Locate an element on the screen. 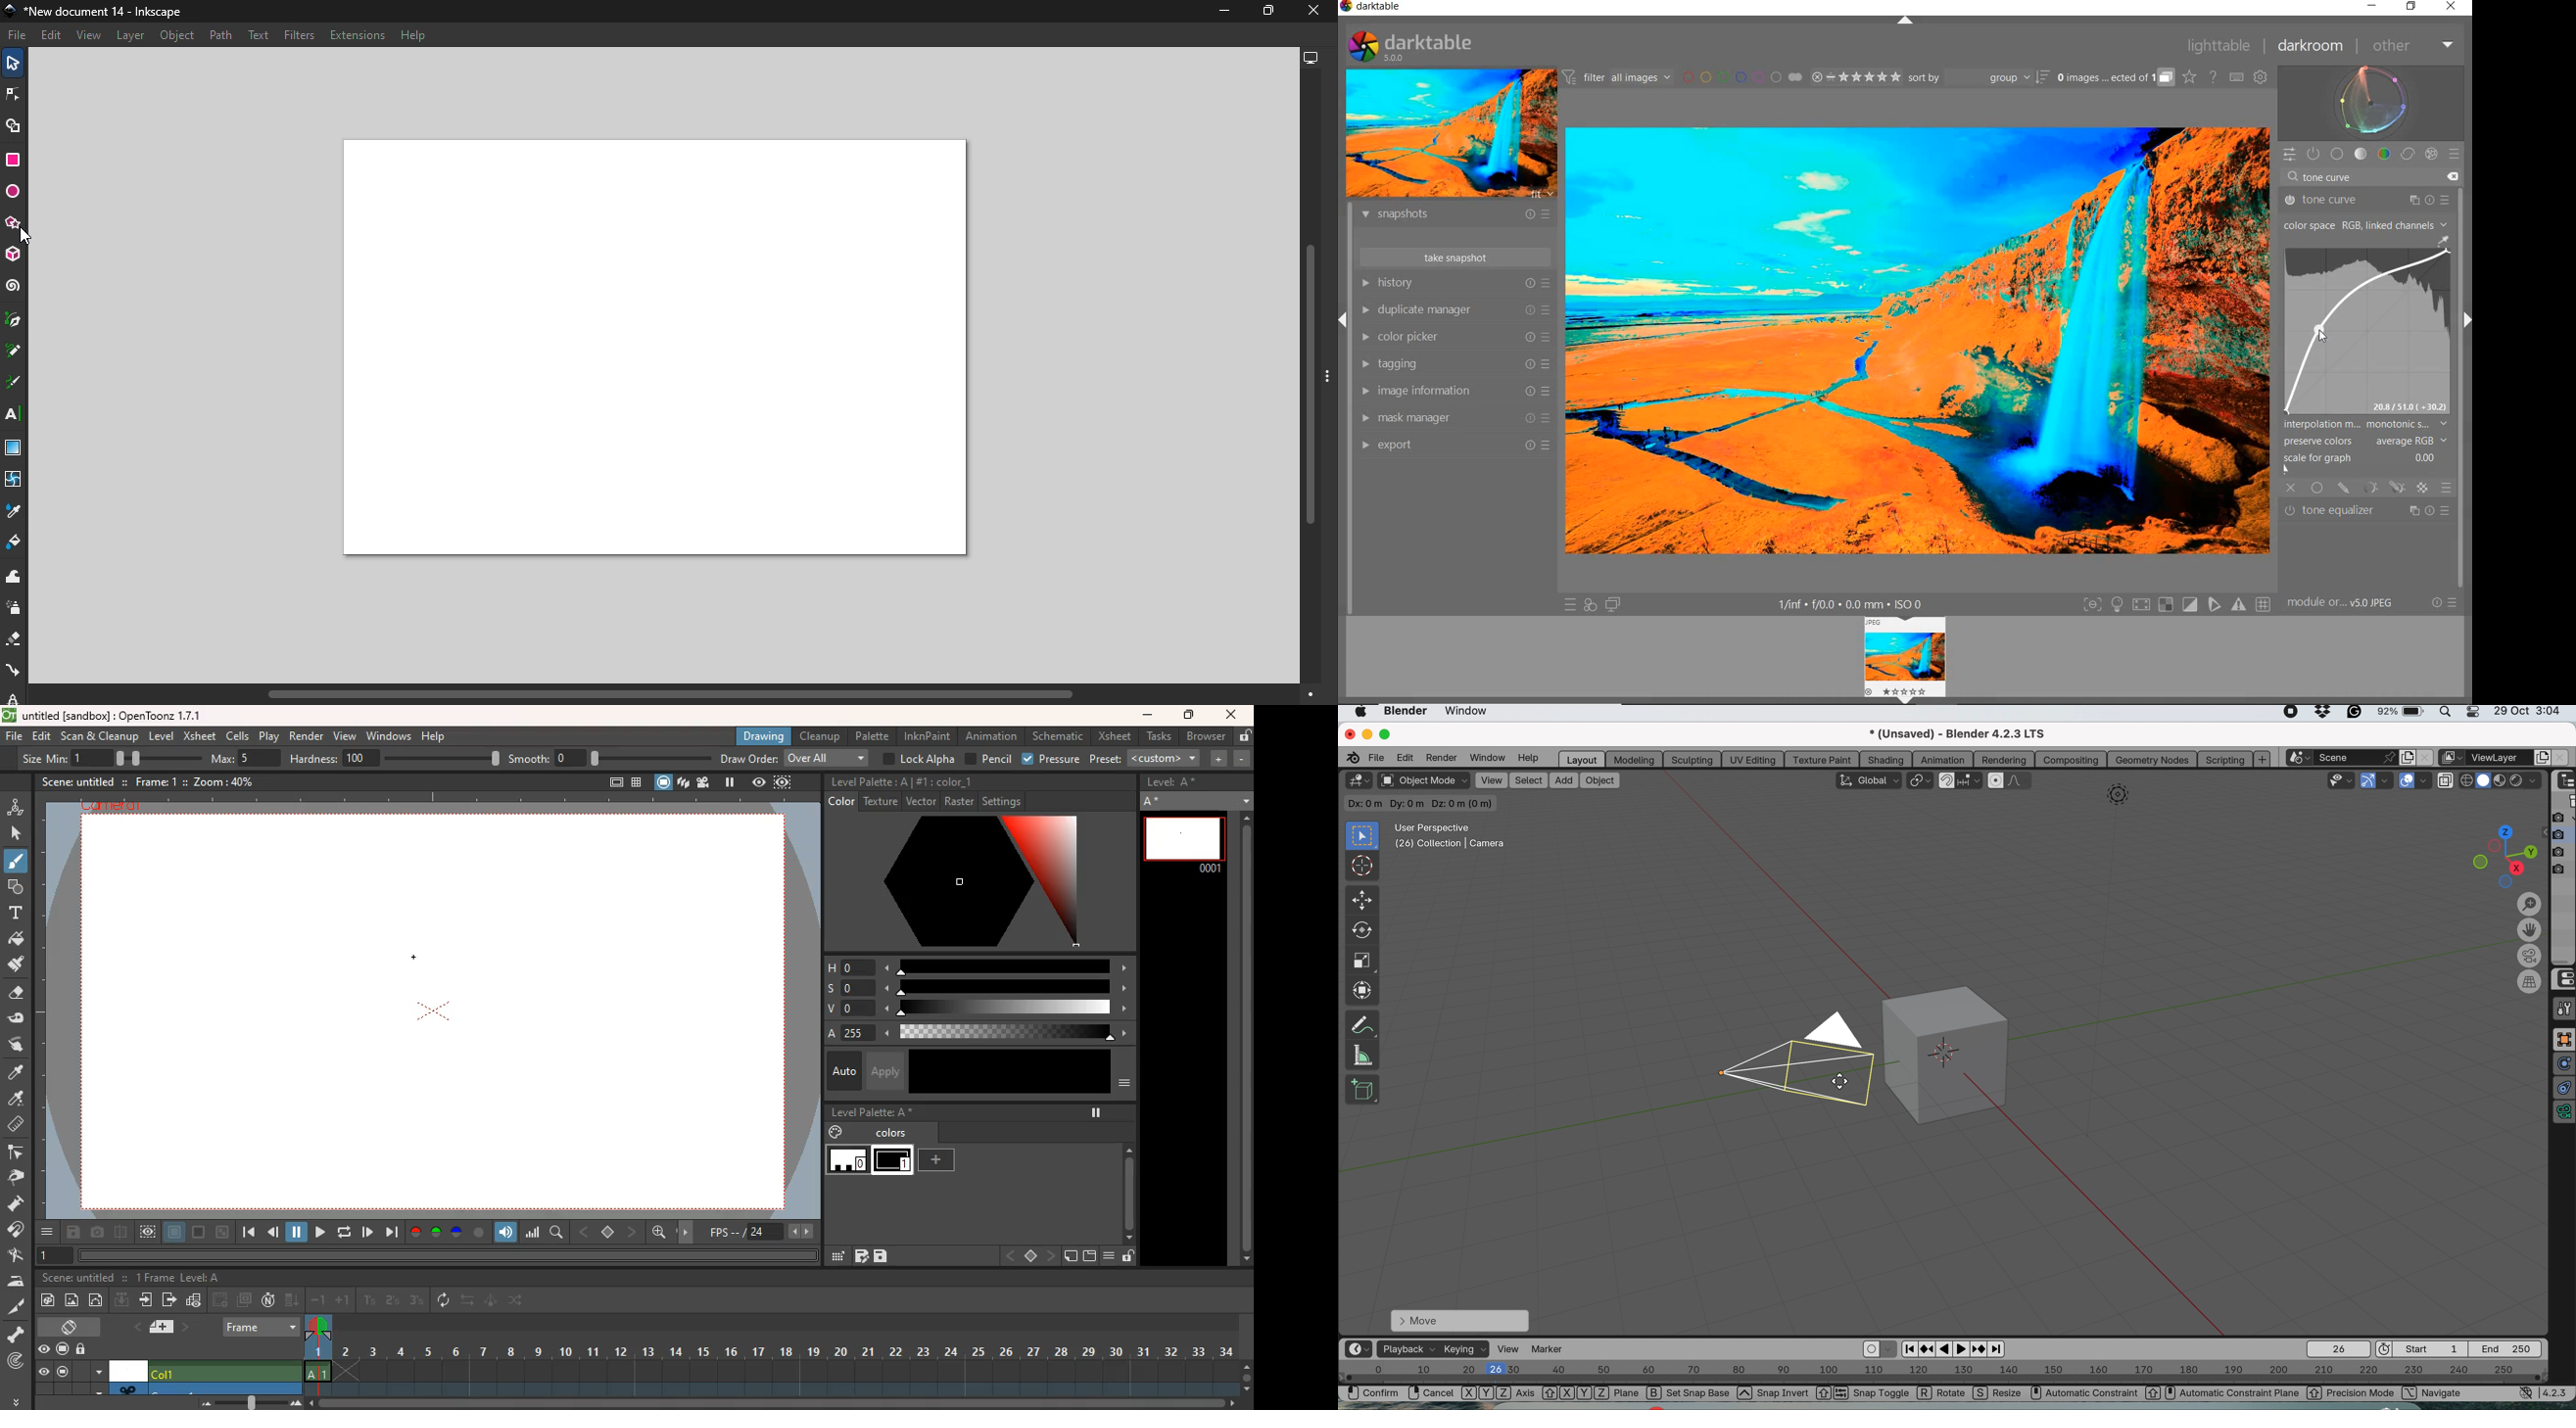 The width and height of the screenshot is (2576, 1428). Spray tool is located at coordinates (15, 608).